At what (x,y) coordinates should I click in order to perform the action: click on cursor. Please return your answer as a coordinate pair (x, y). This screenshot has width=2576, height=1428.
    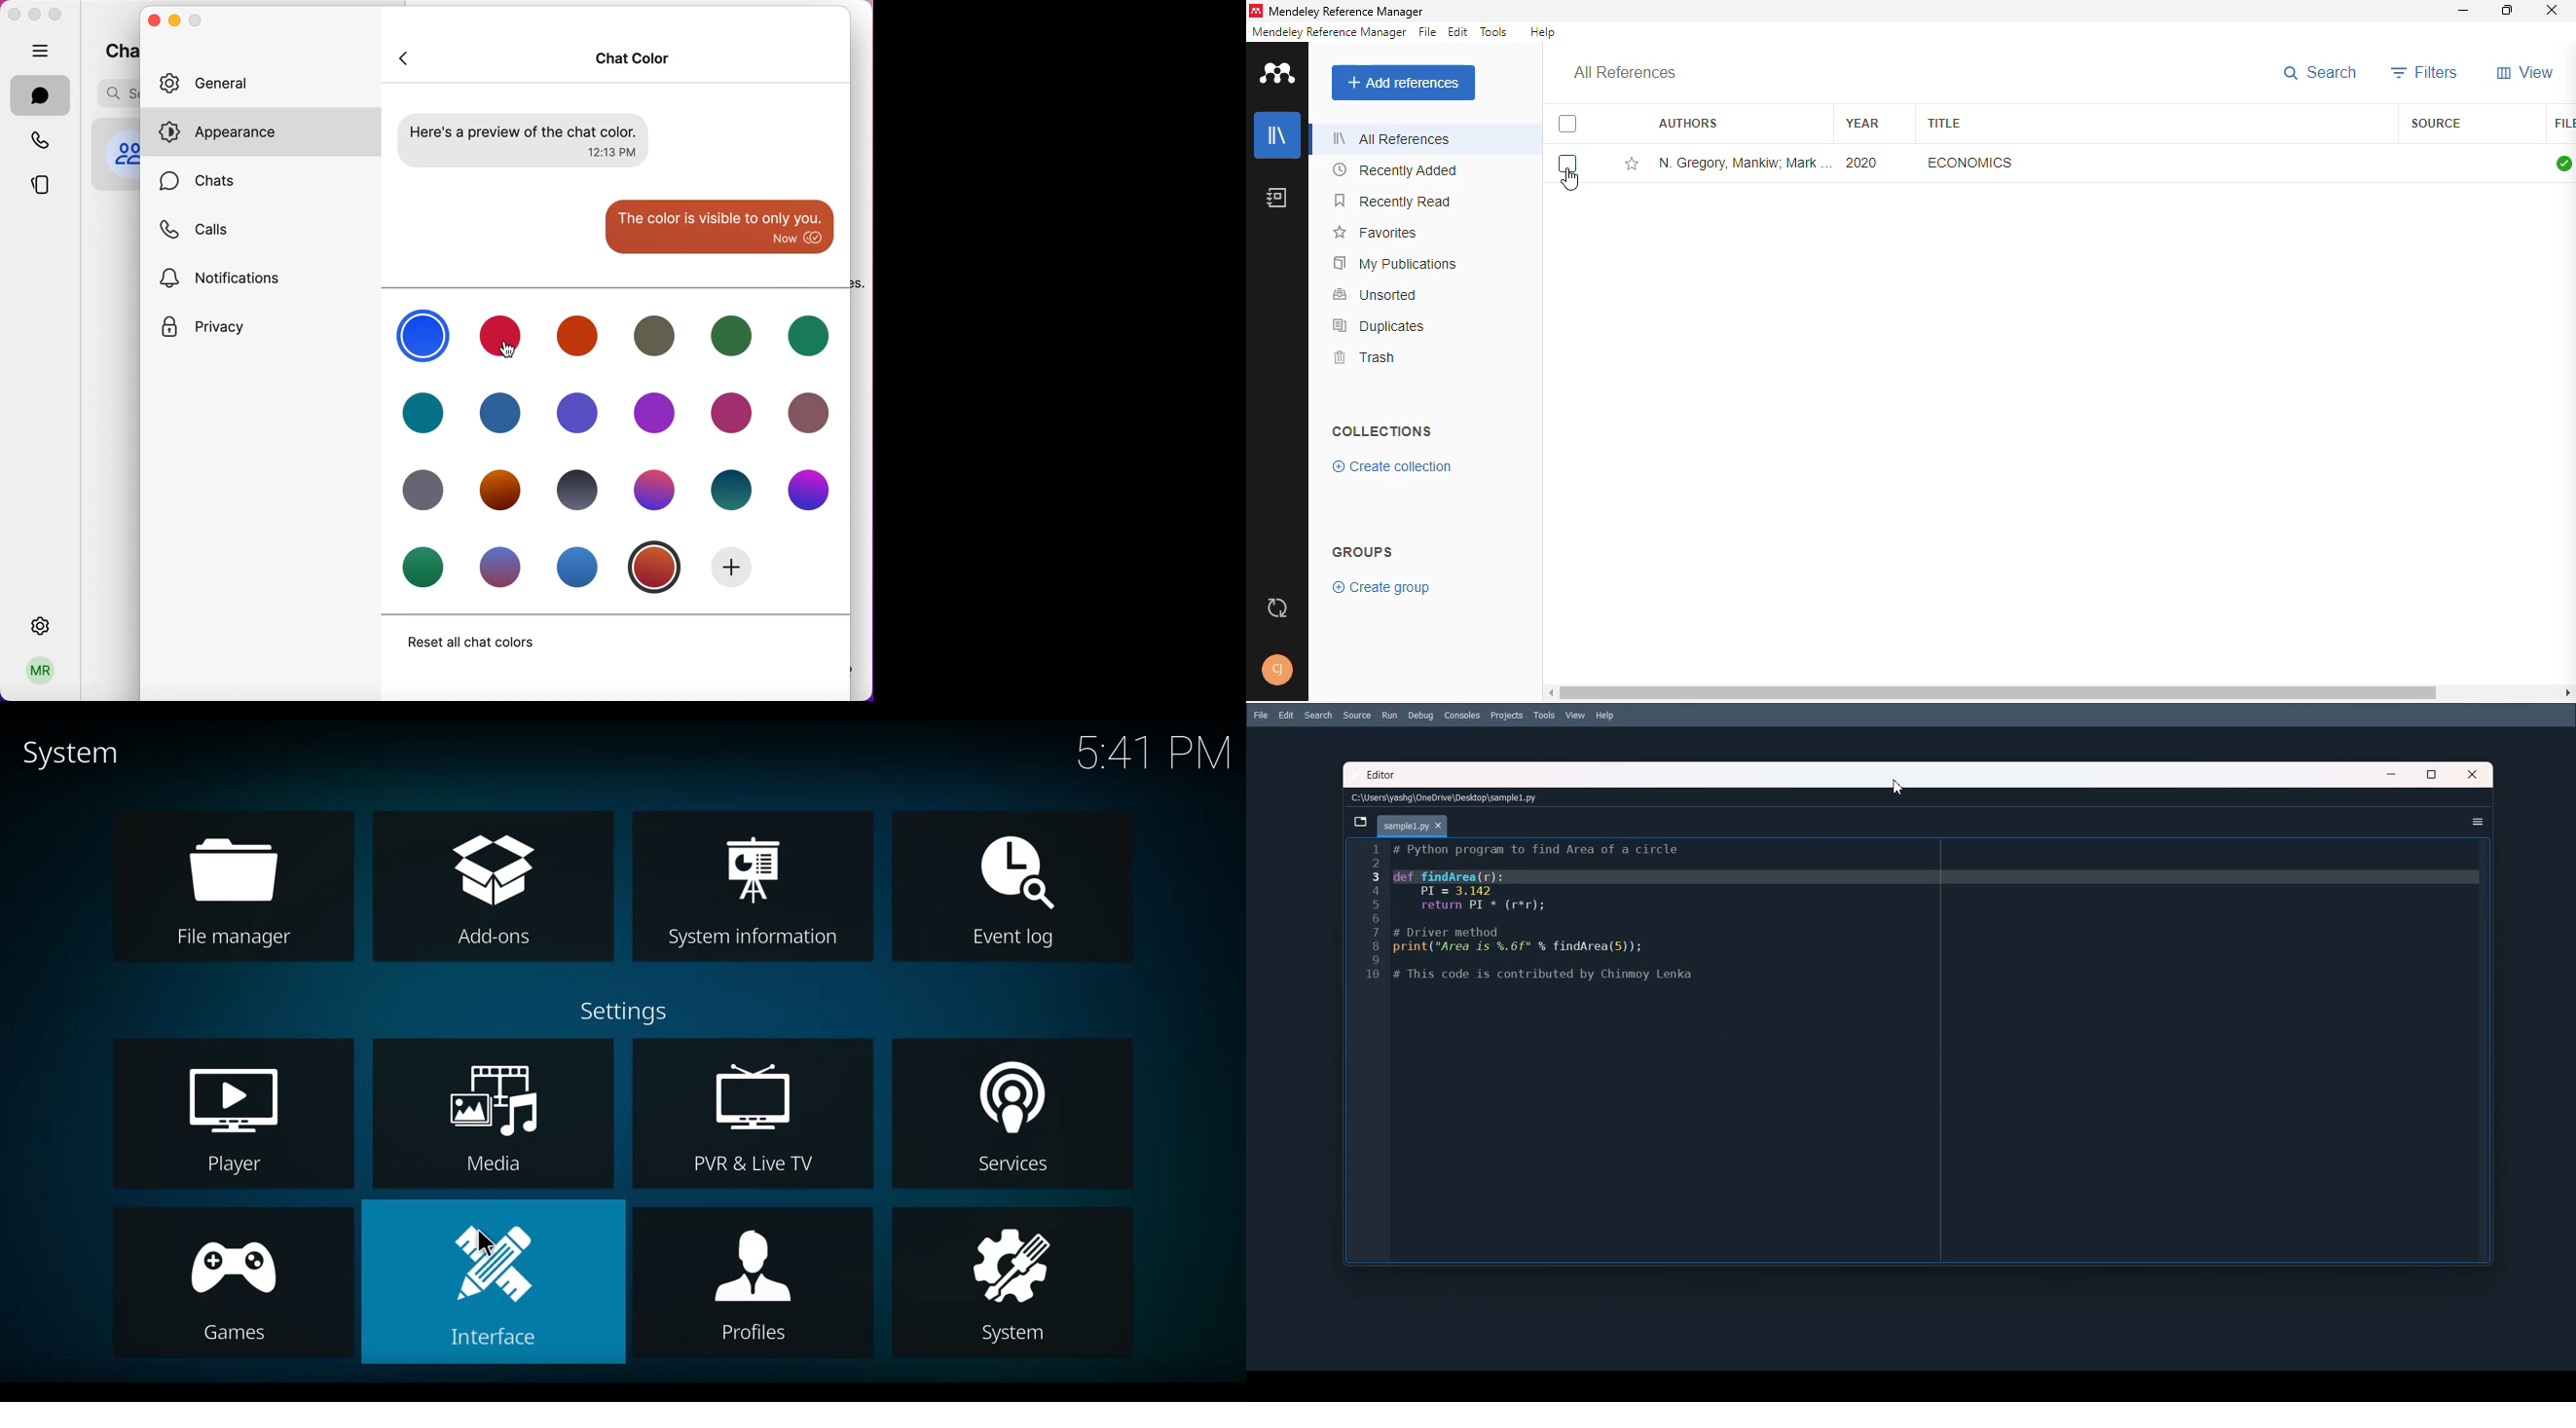
    Looking at the image, I should click on (1570, 179).